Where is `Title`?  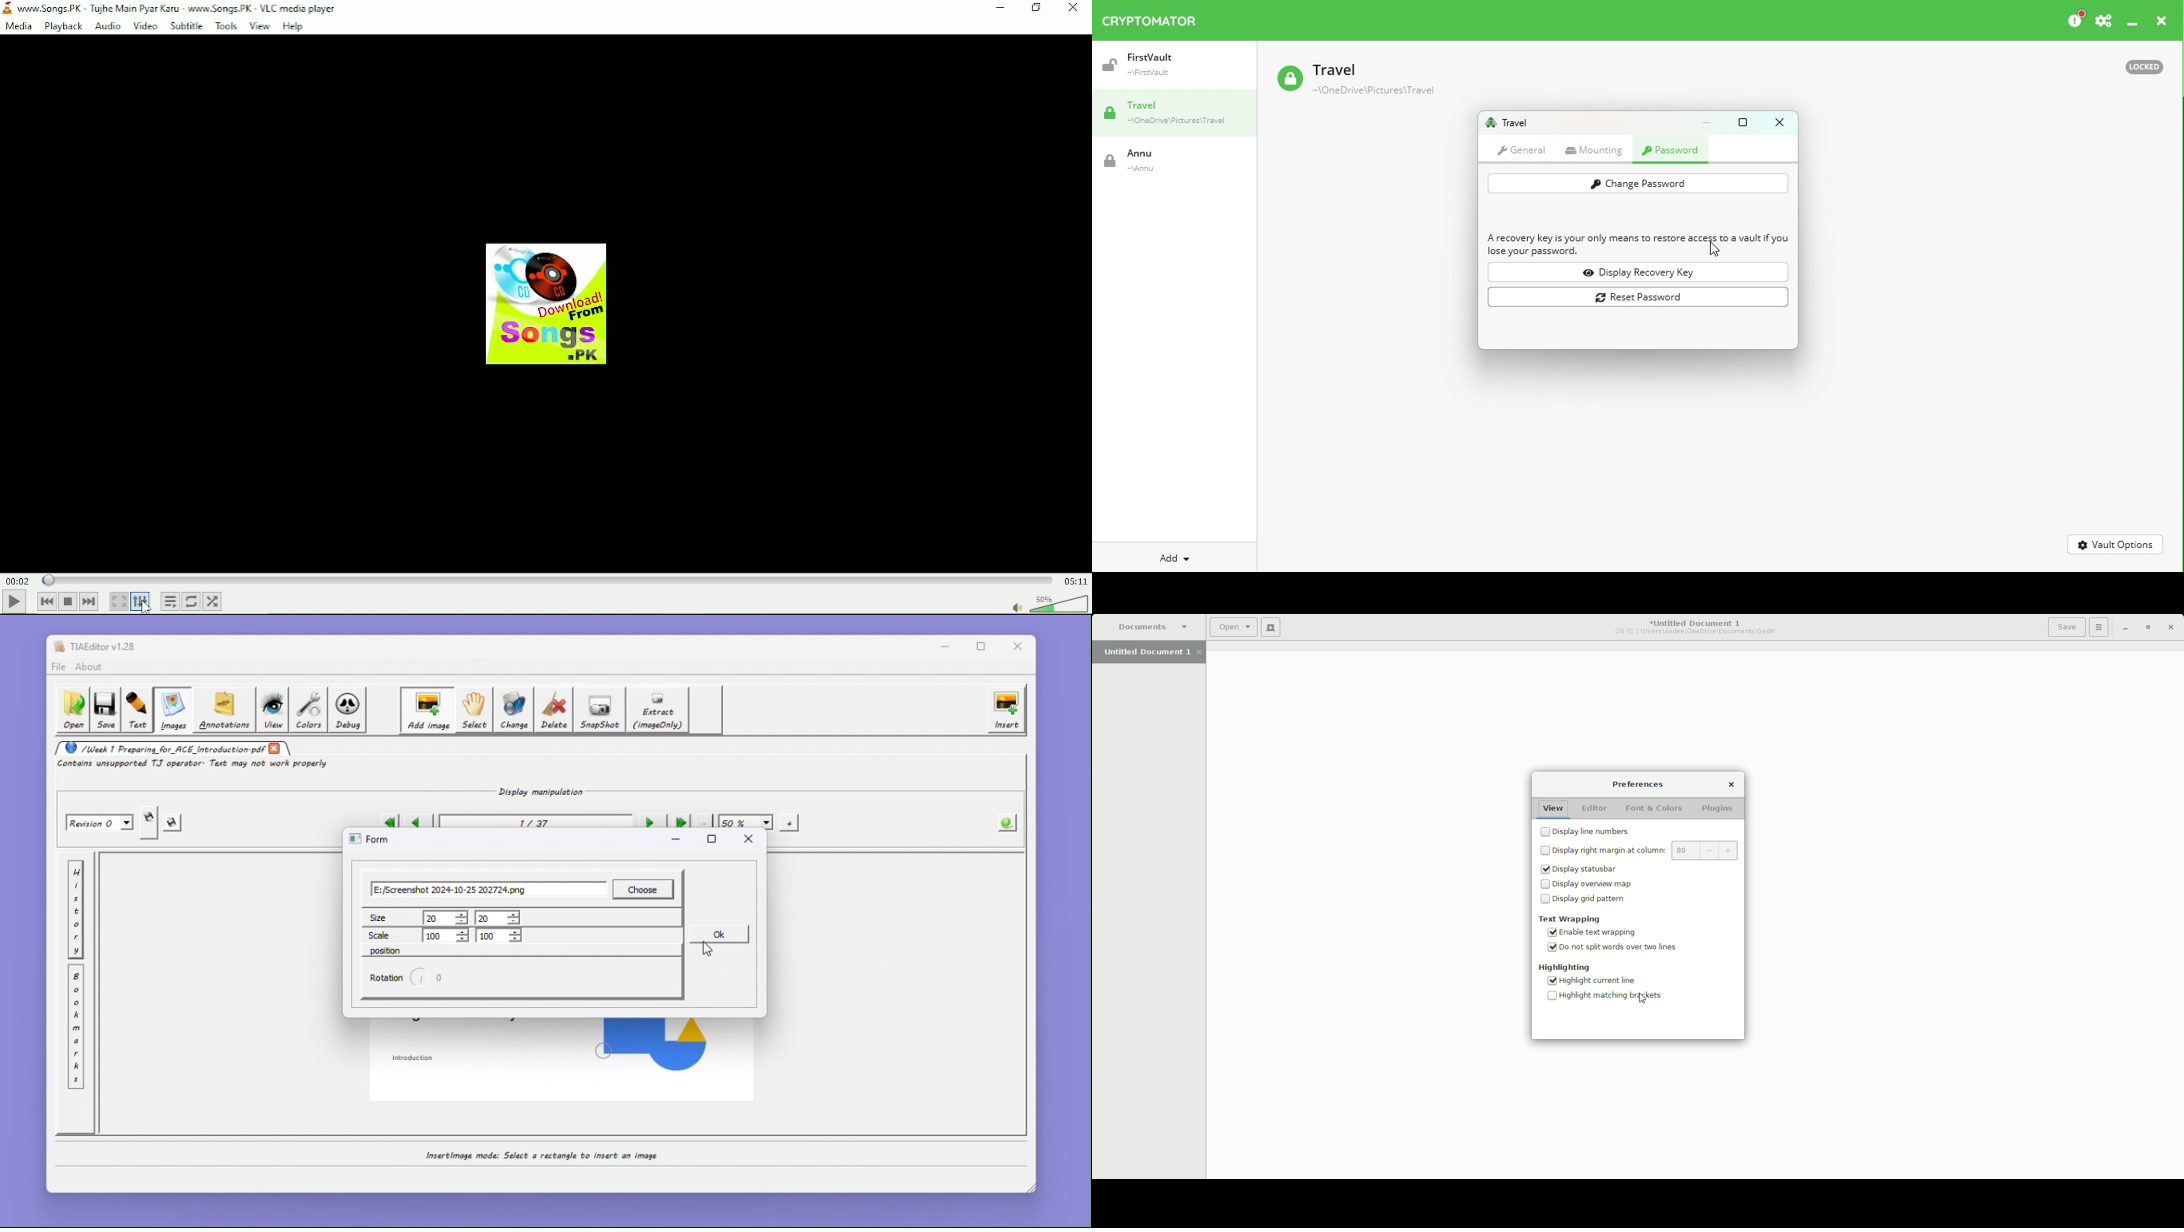
Title is located at coordinates (172, 8).